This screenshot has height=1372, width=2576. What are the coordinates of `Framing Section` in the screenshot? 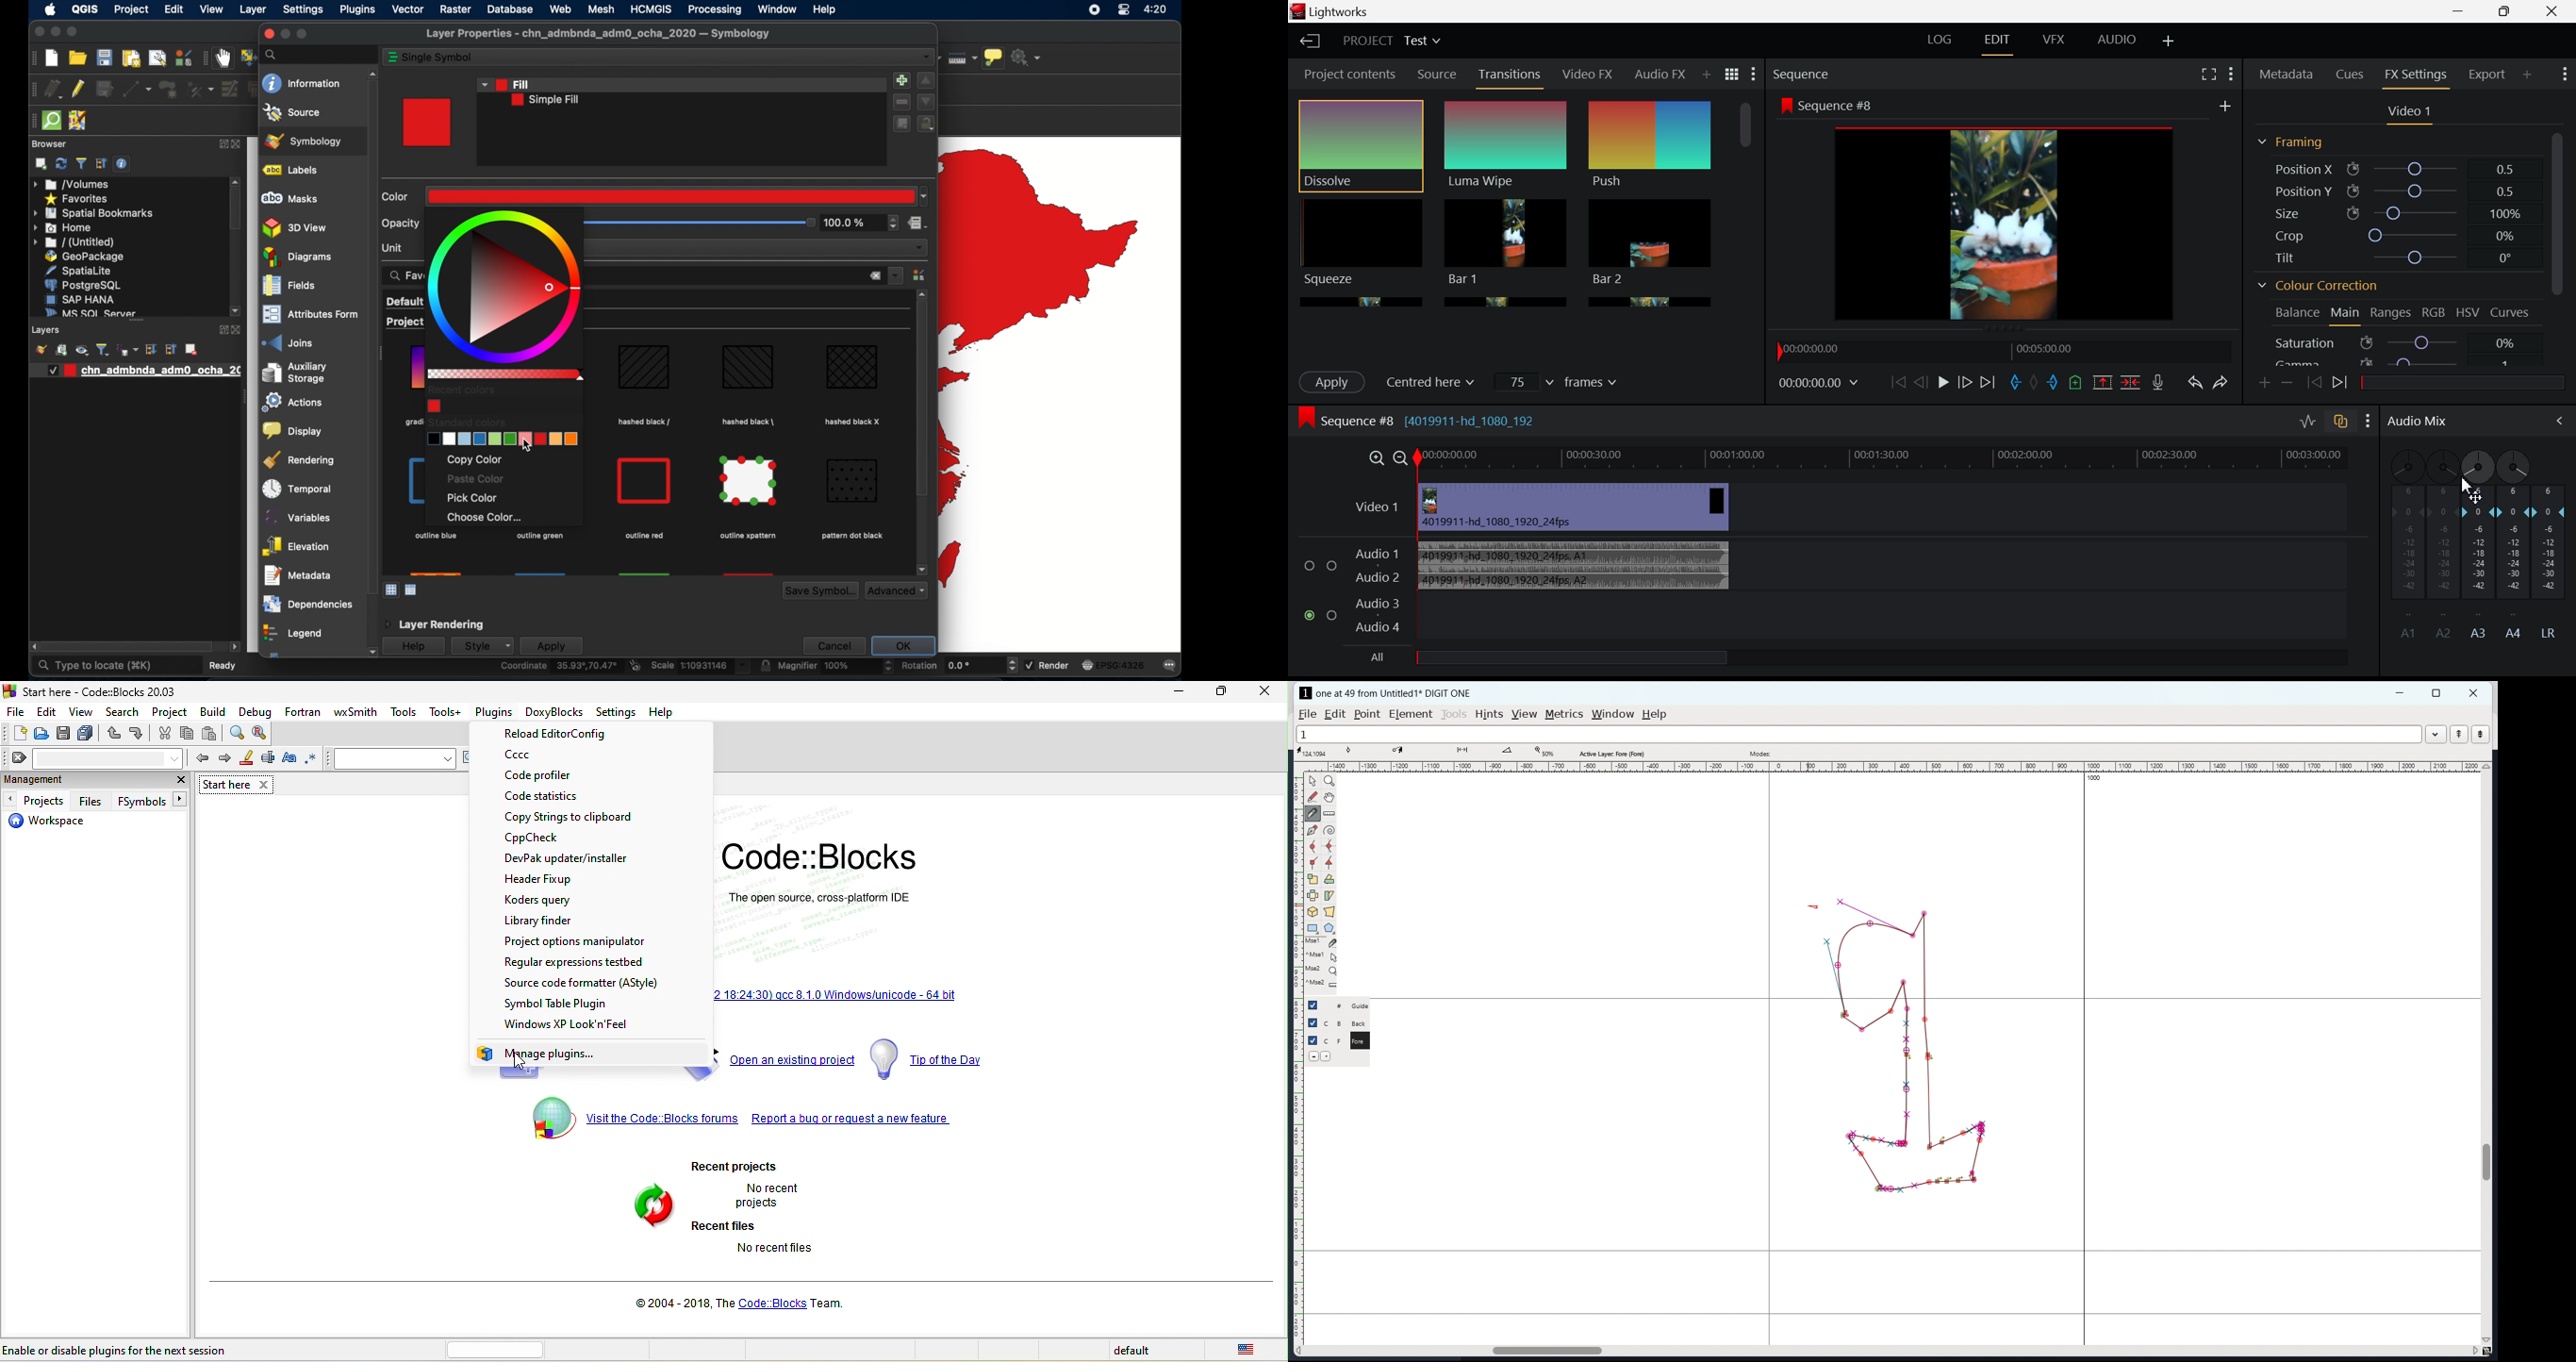 It's located at (2293, 142).